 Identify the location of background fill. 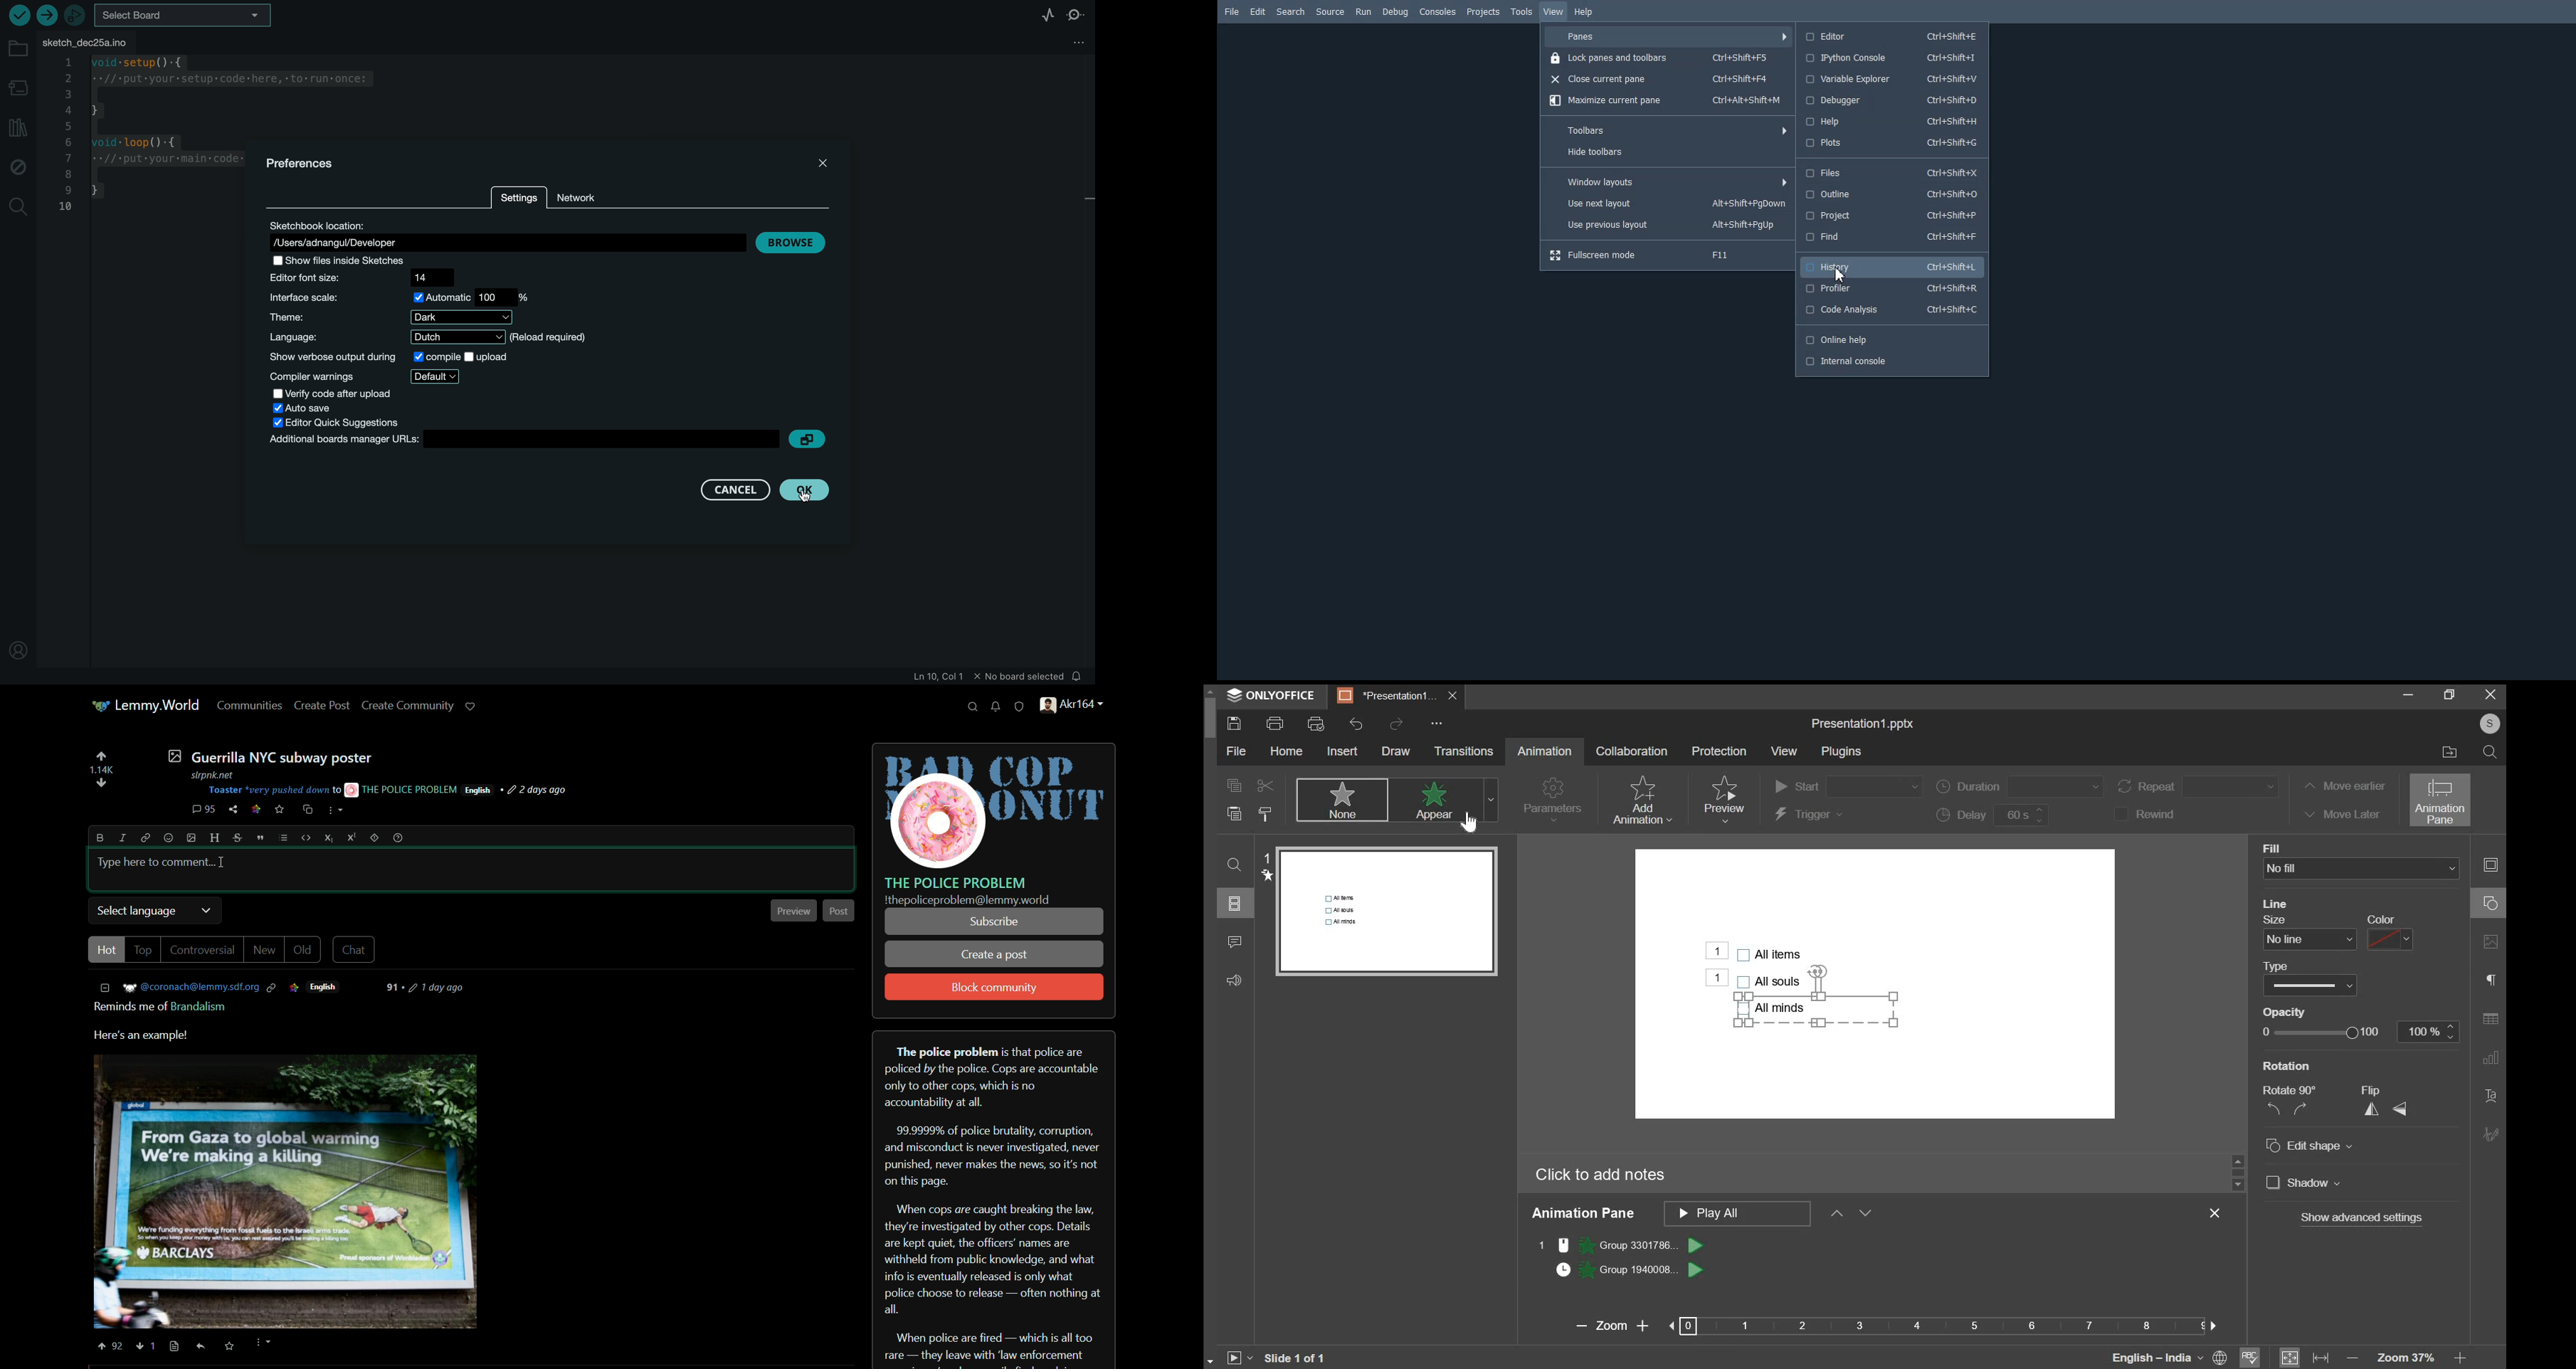
(2363, 868).